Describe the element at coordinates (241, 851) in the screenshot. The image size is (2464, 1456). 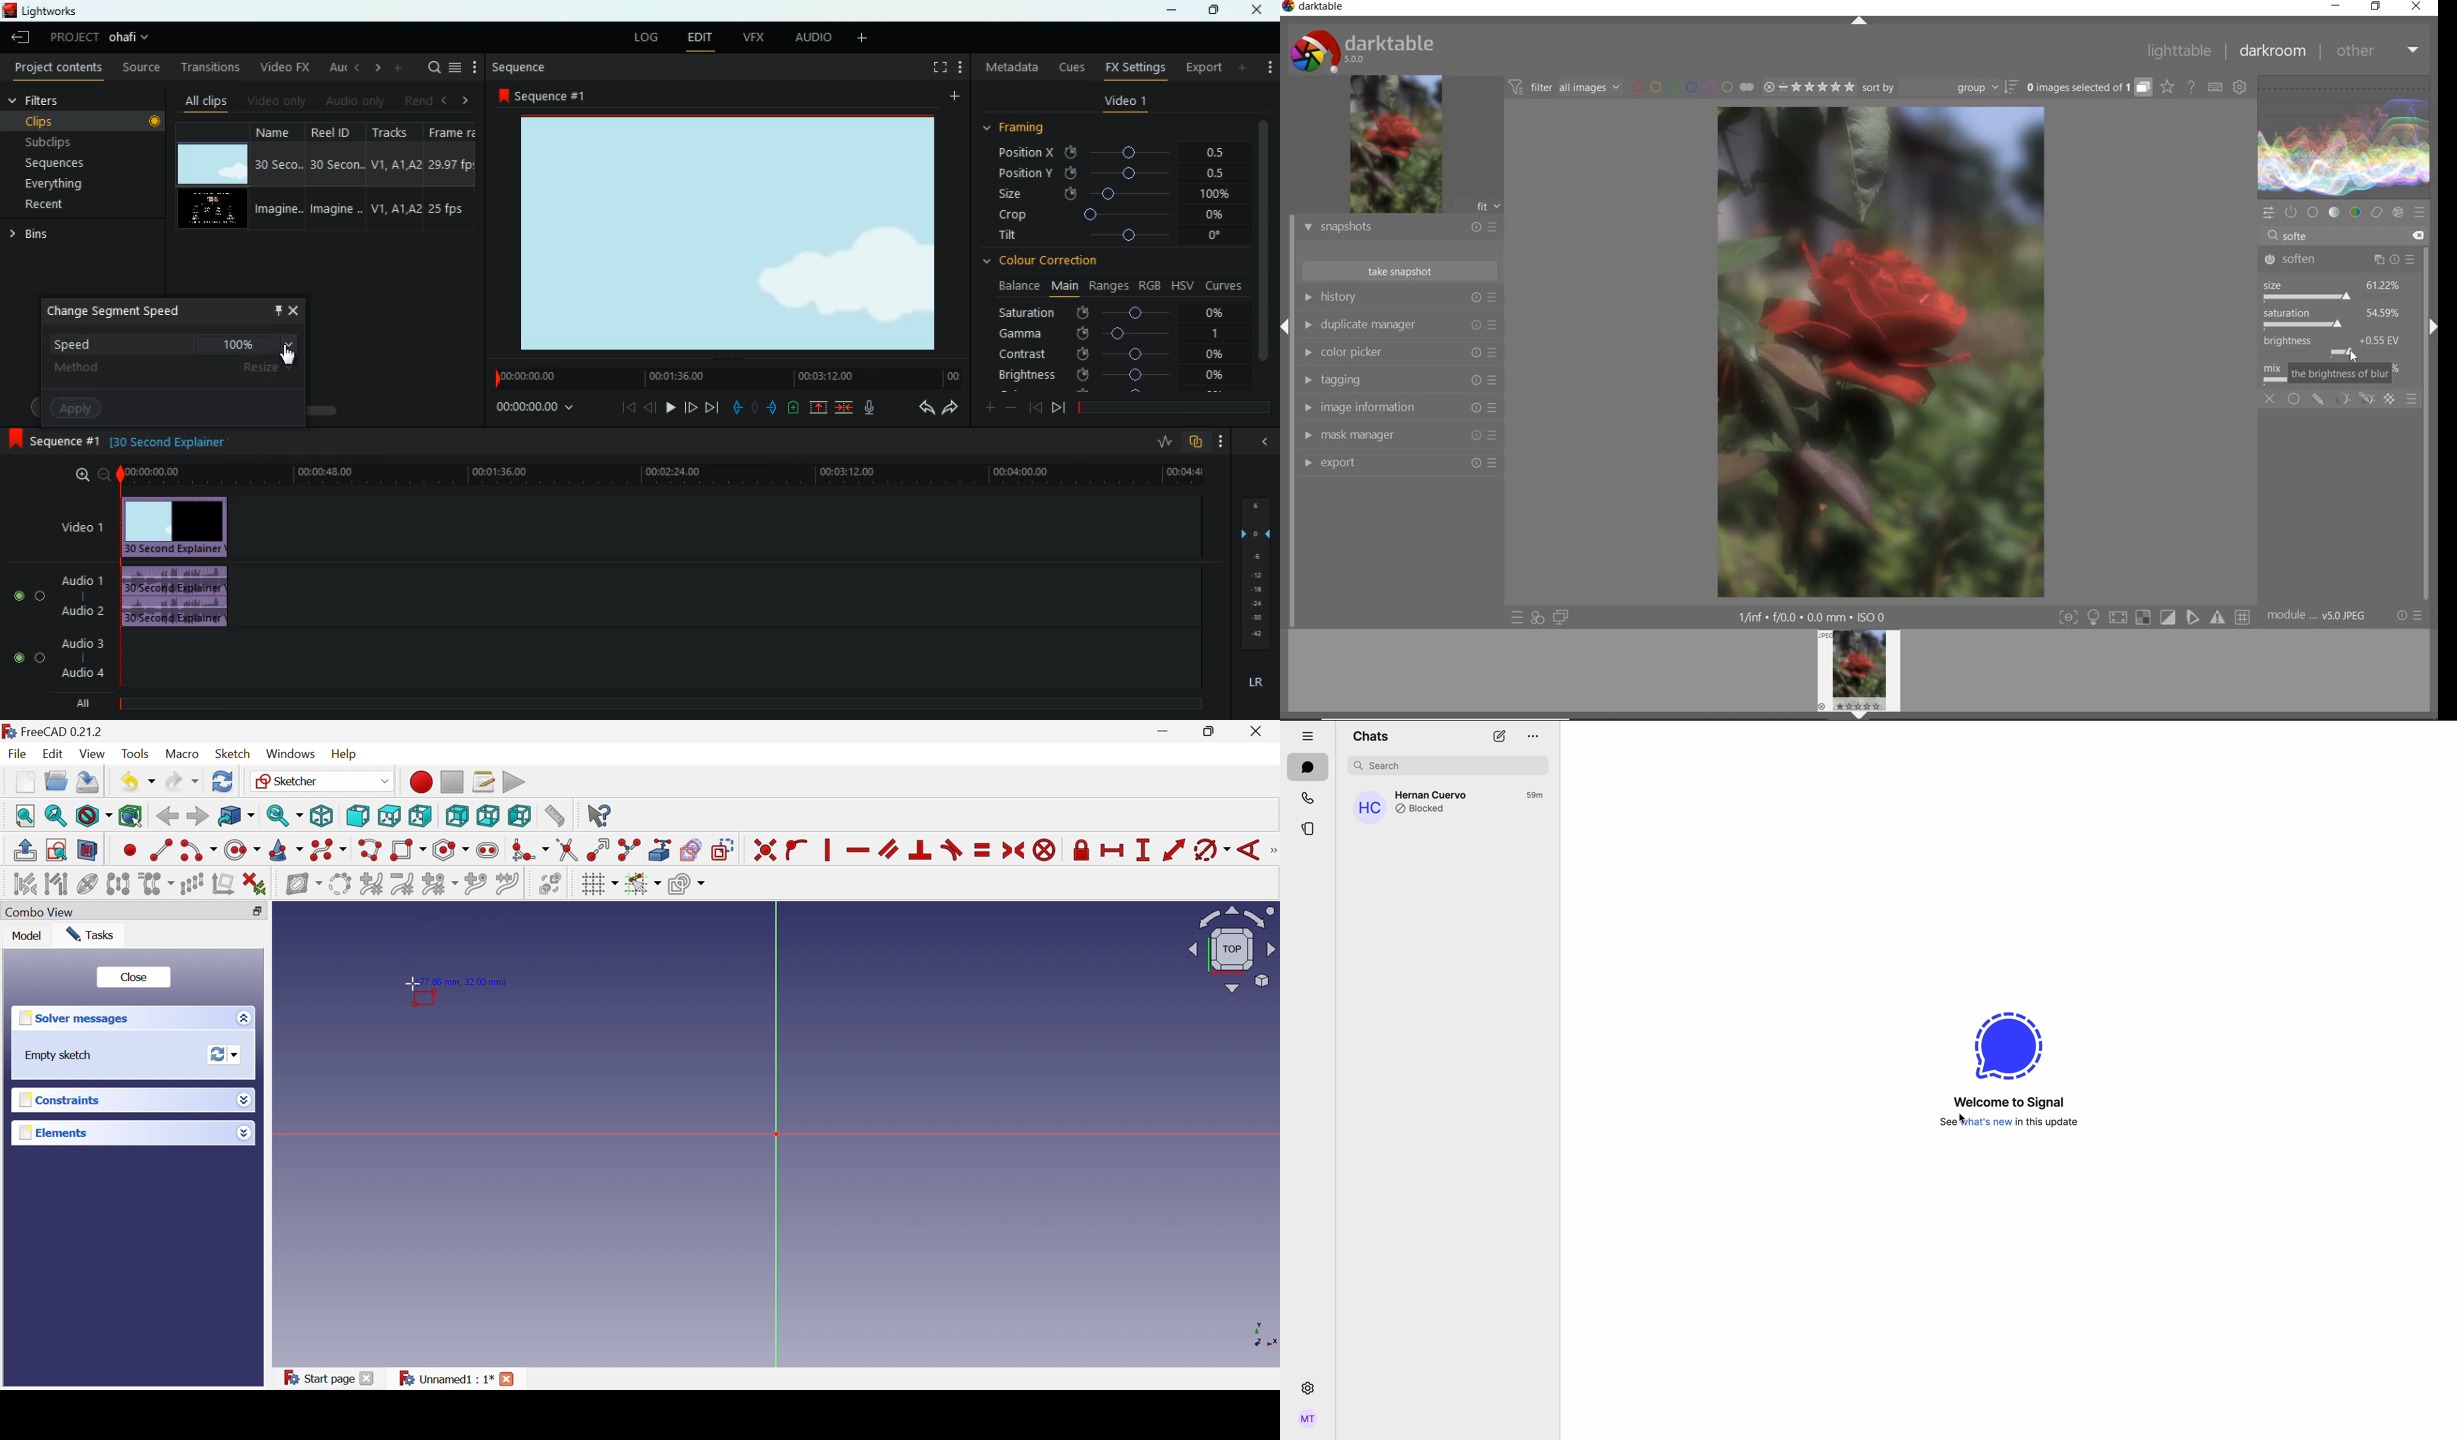
I see `Create circle` at that location.